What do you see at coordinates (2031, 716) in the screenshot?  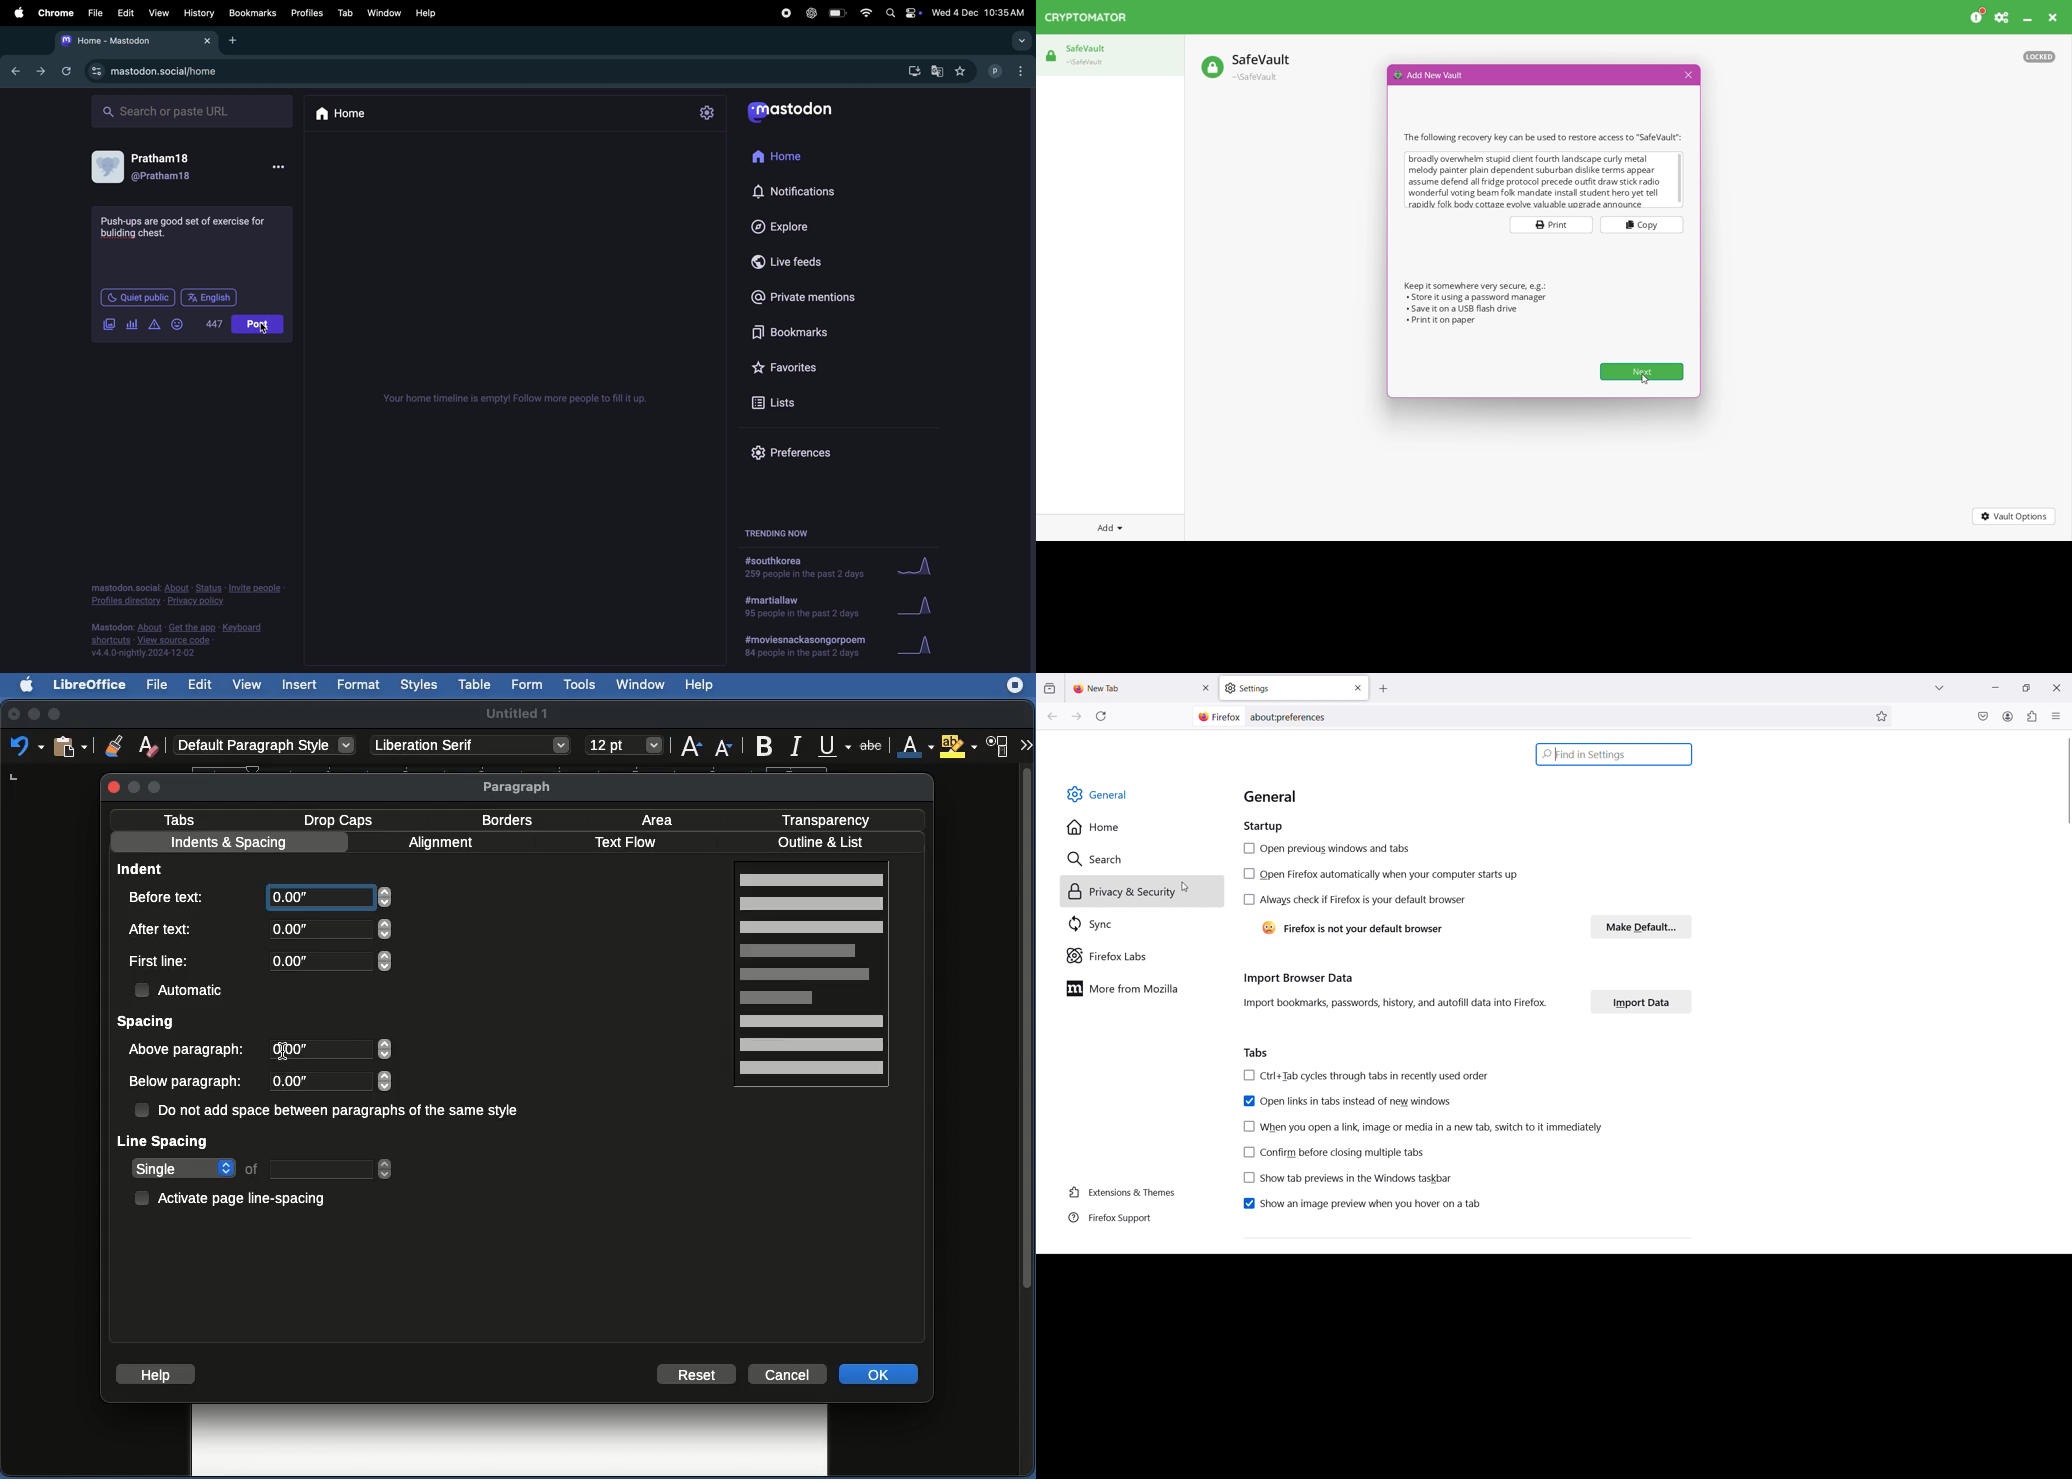 I see `extensions` at bounding box center [2031, 716].